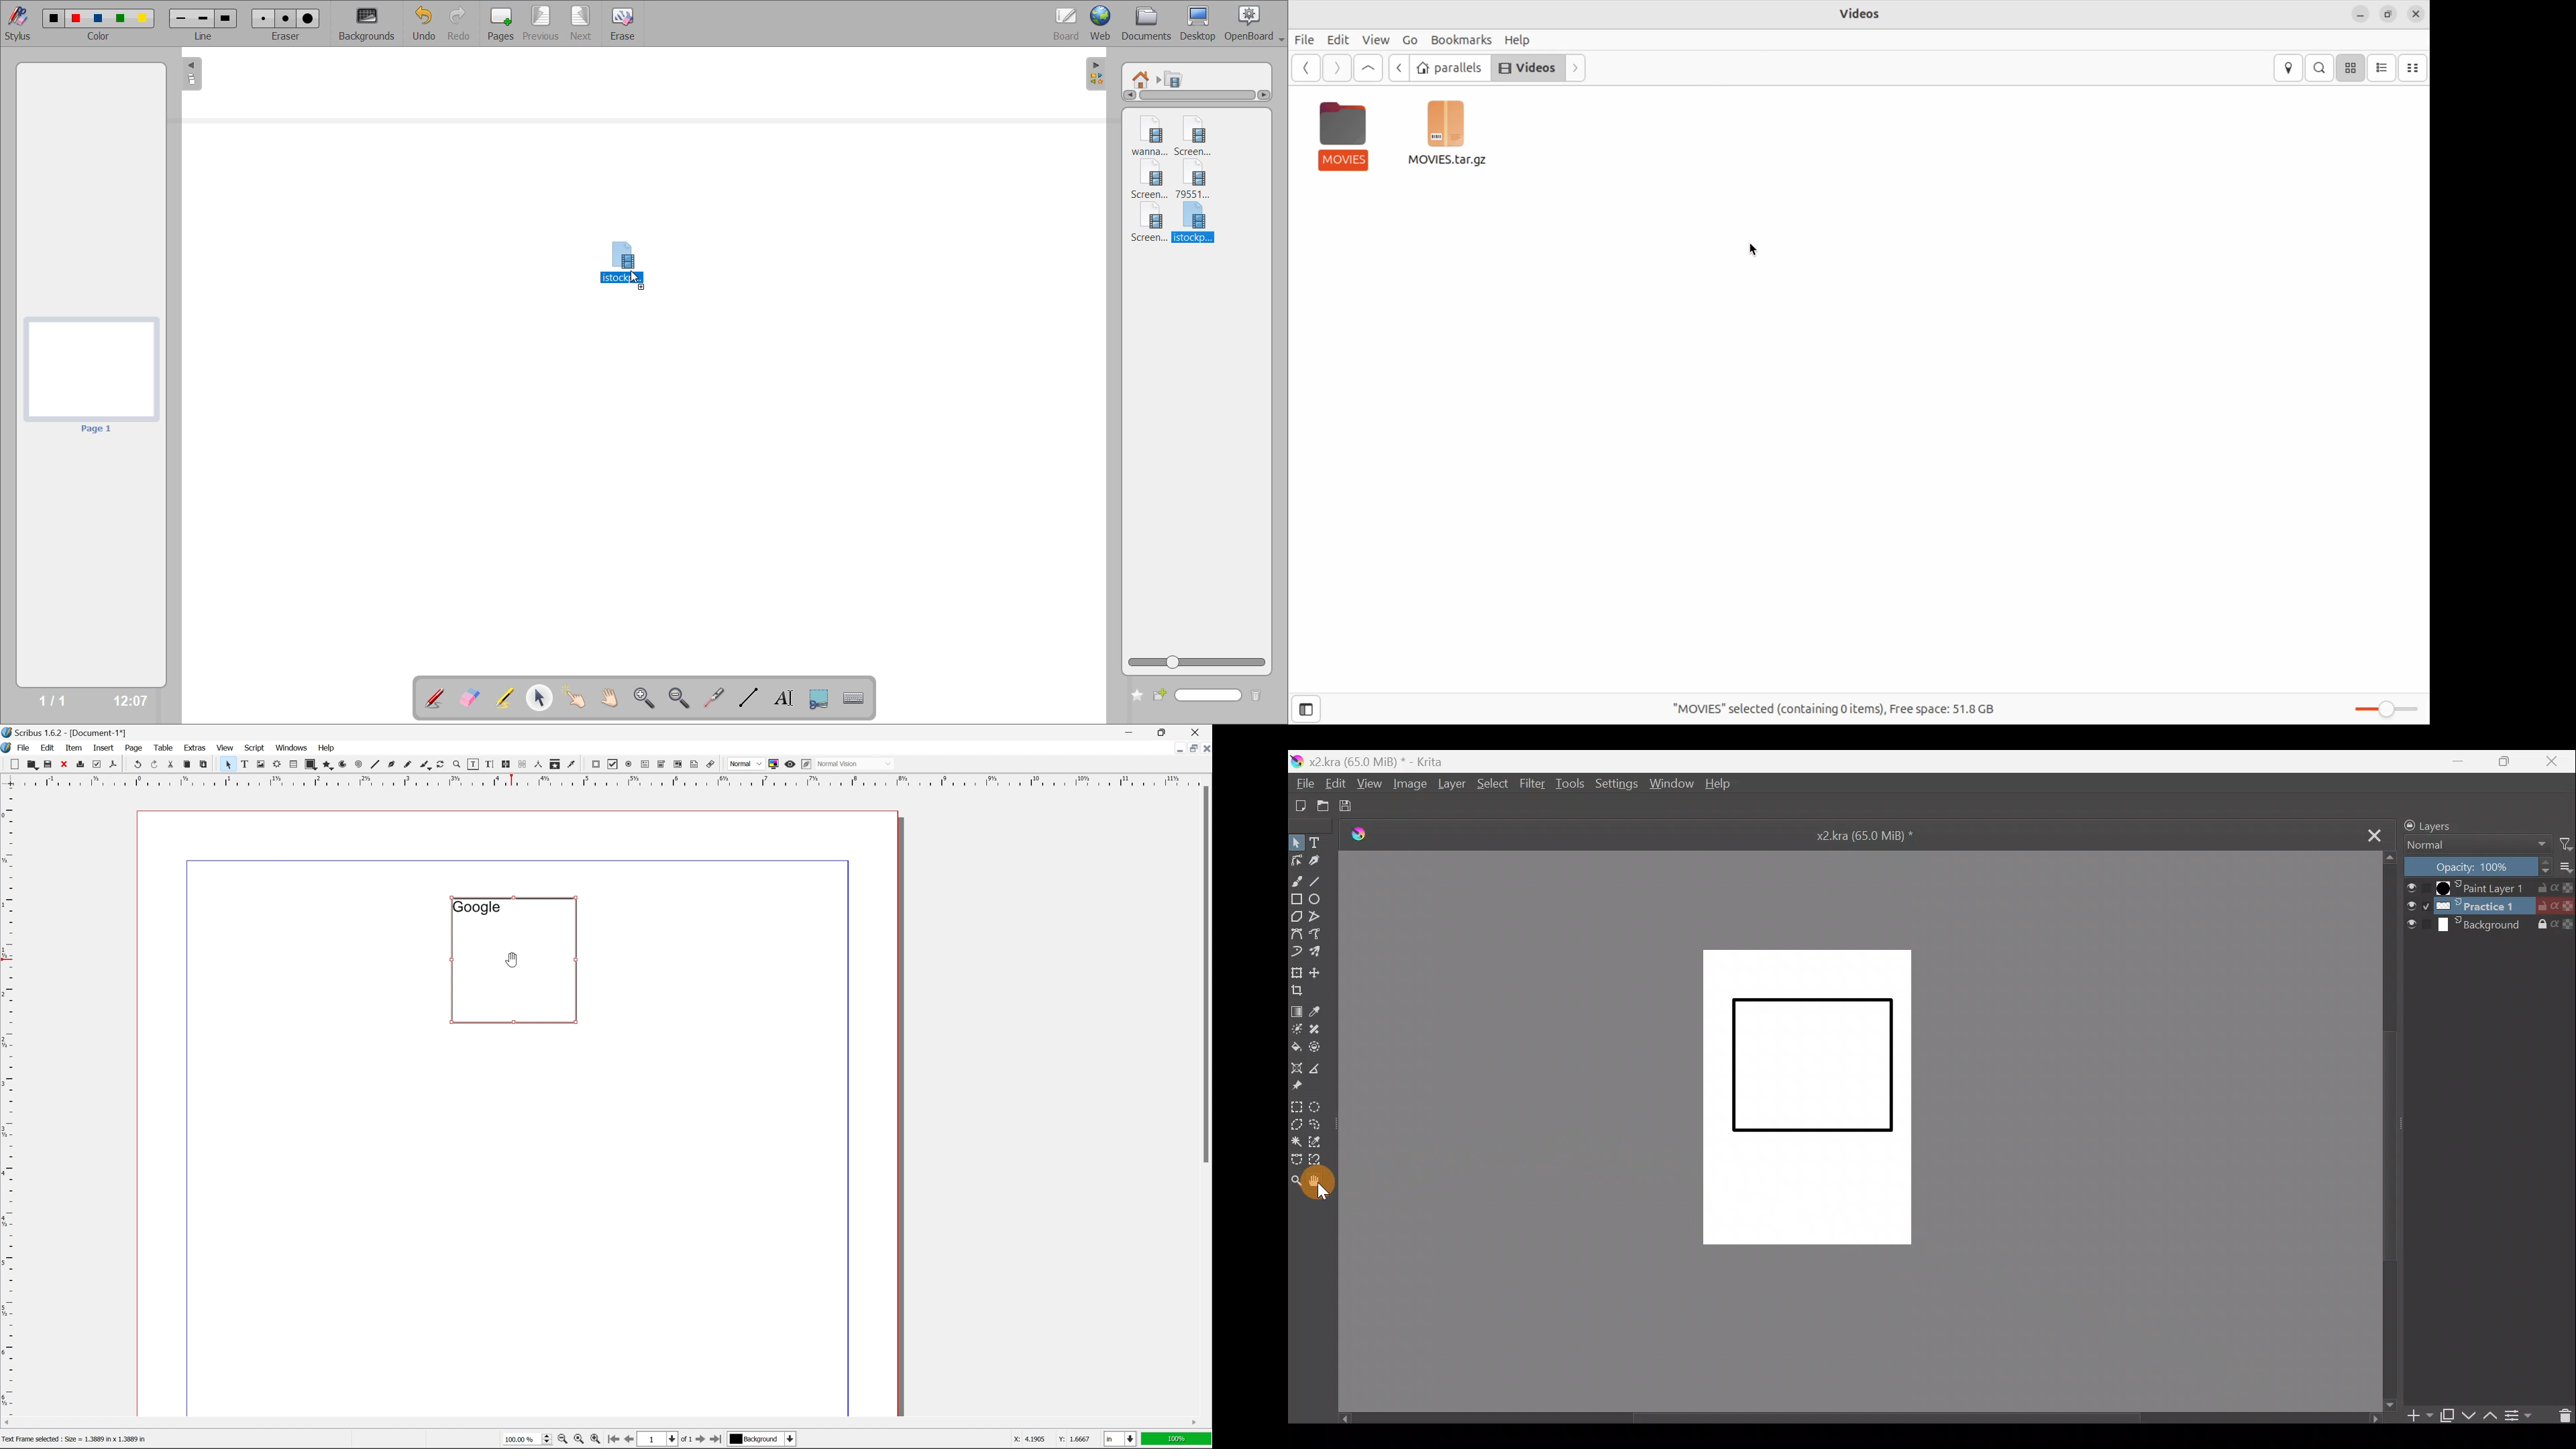  I want to click on edit text with story editor, so click(487, 763).